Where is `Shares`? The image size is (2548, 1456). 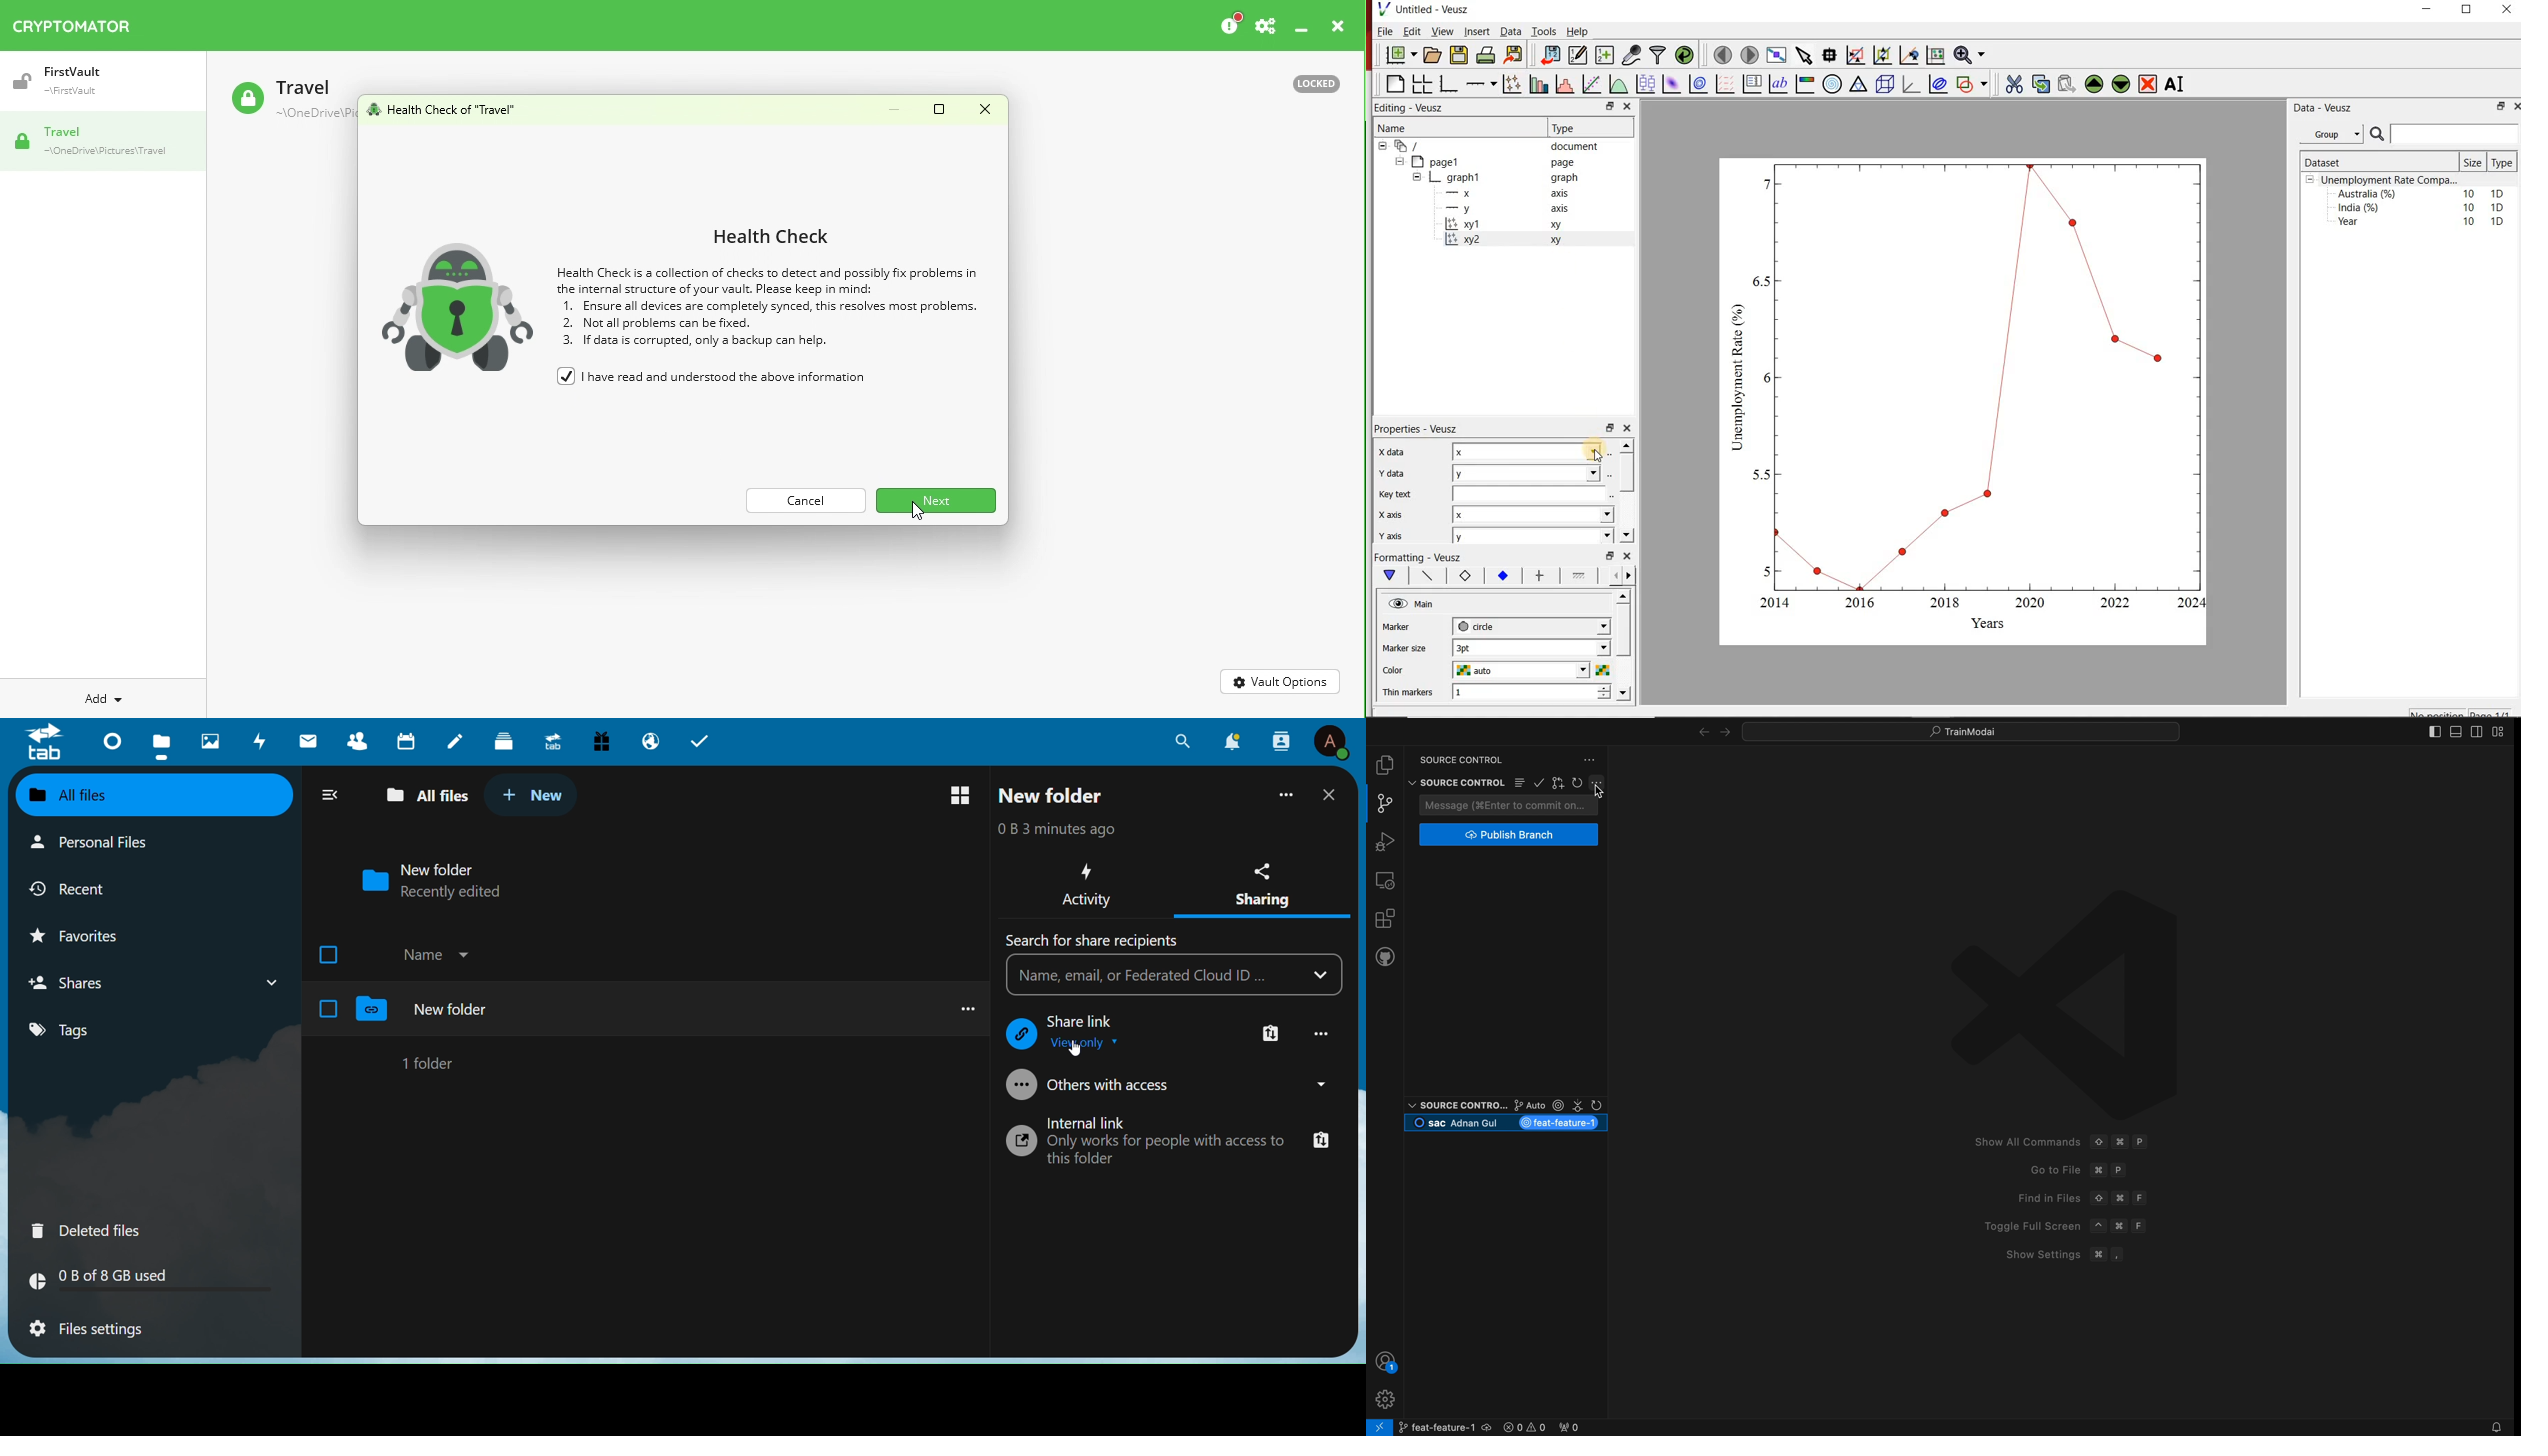 Shares is located at coordinates (76, 982).